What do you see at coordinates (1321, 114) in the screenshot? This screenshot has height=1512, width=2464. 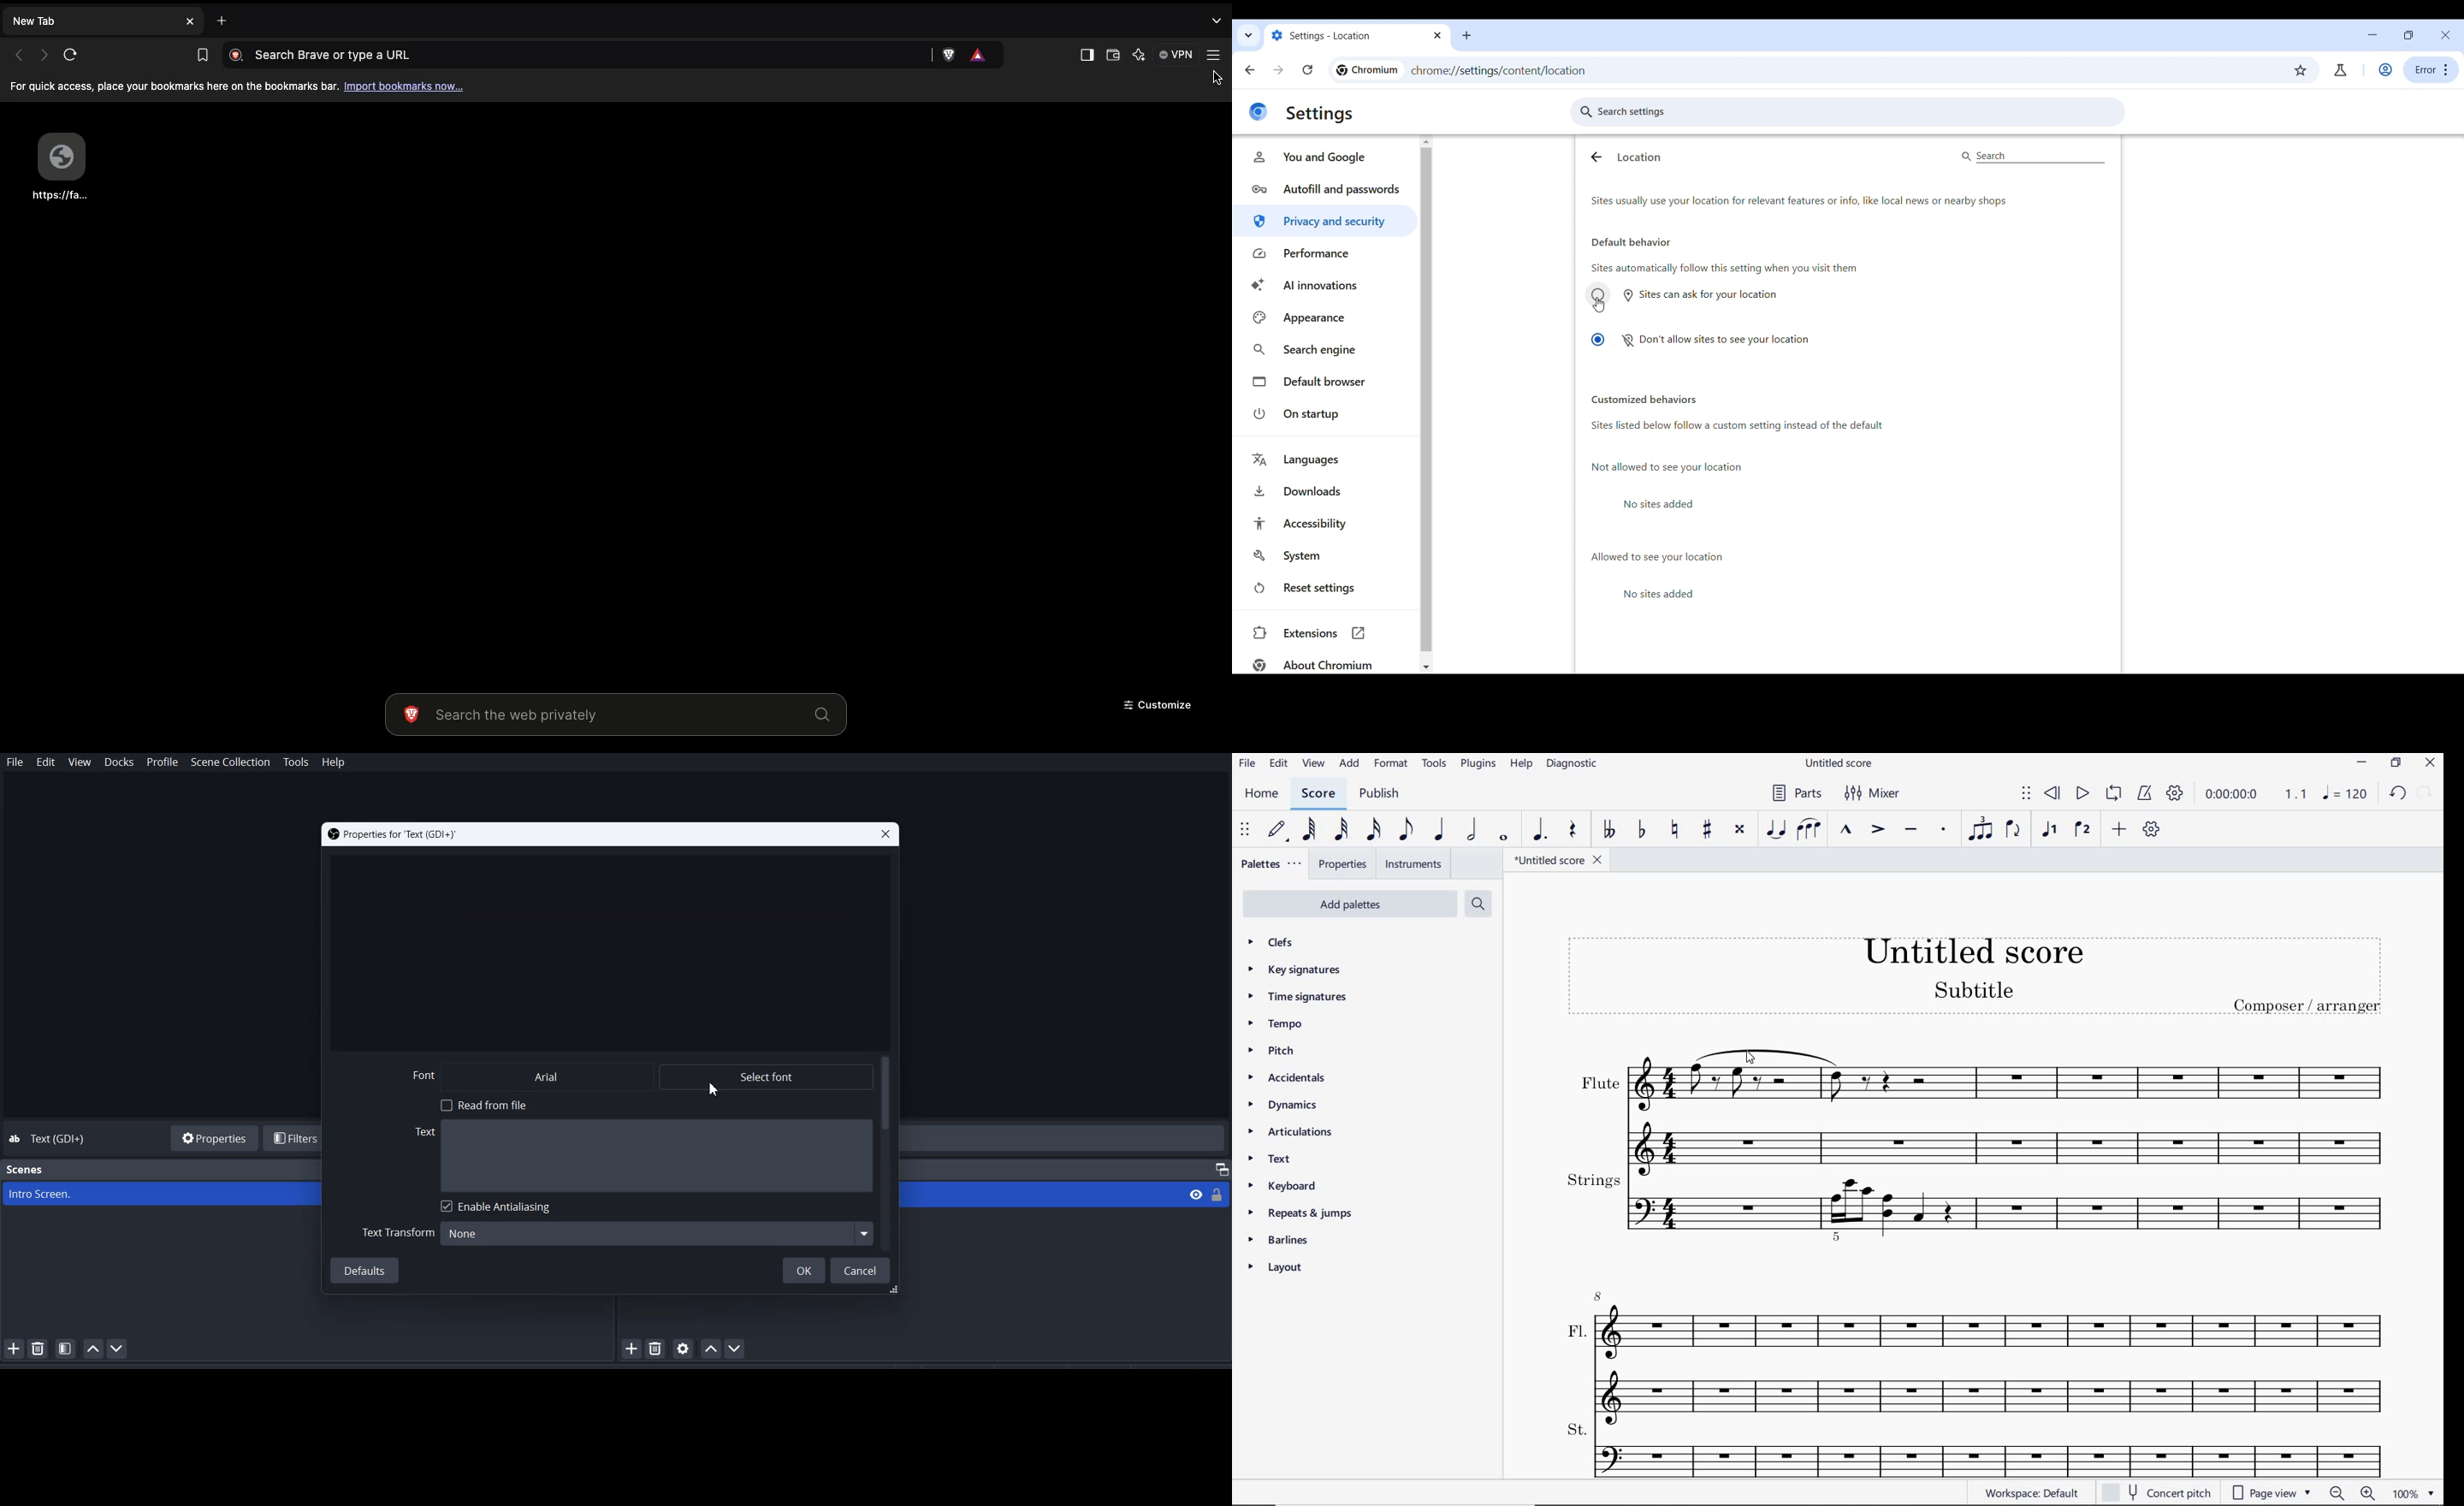 I see `Settings ` at bounding box center [1321, 114].